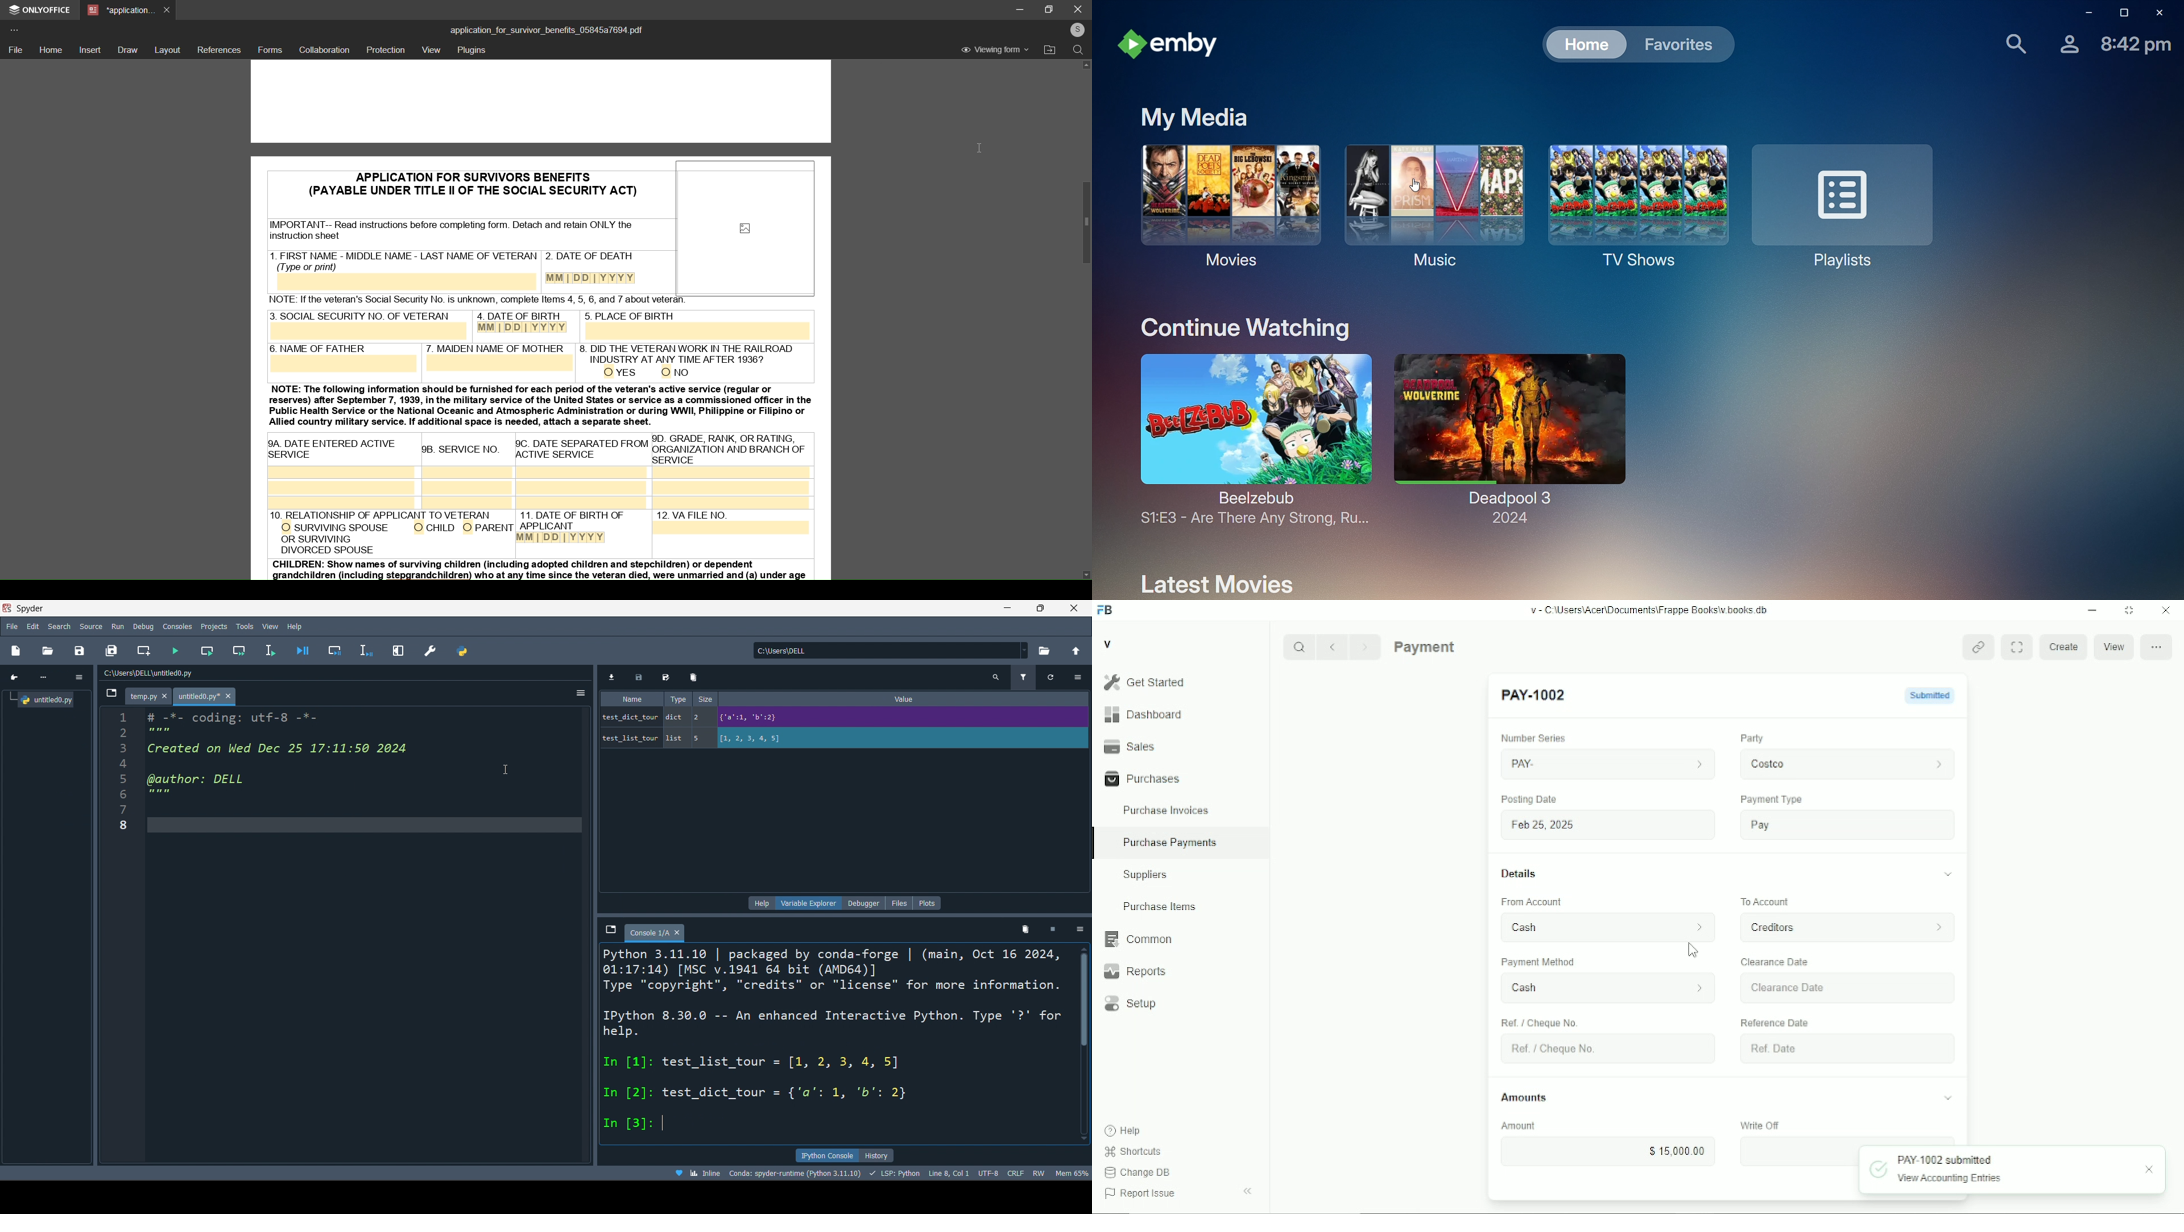 The height and width of the screenshot is (1232, 2184). Describe the element at coordinates (1828, 988) in the screenshot. I see `Clearance Date` at that location.